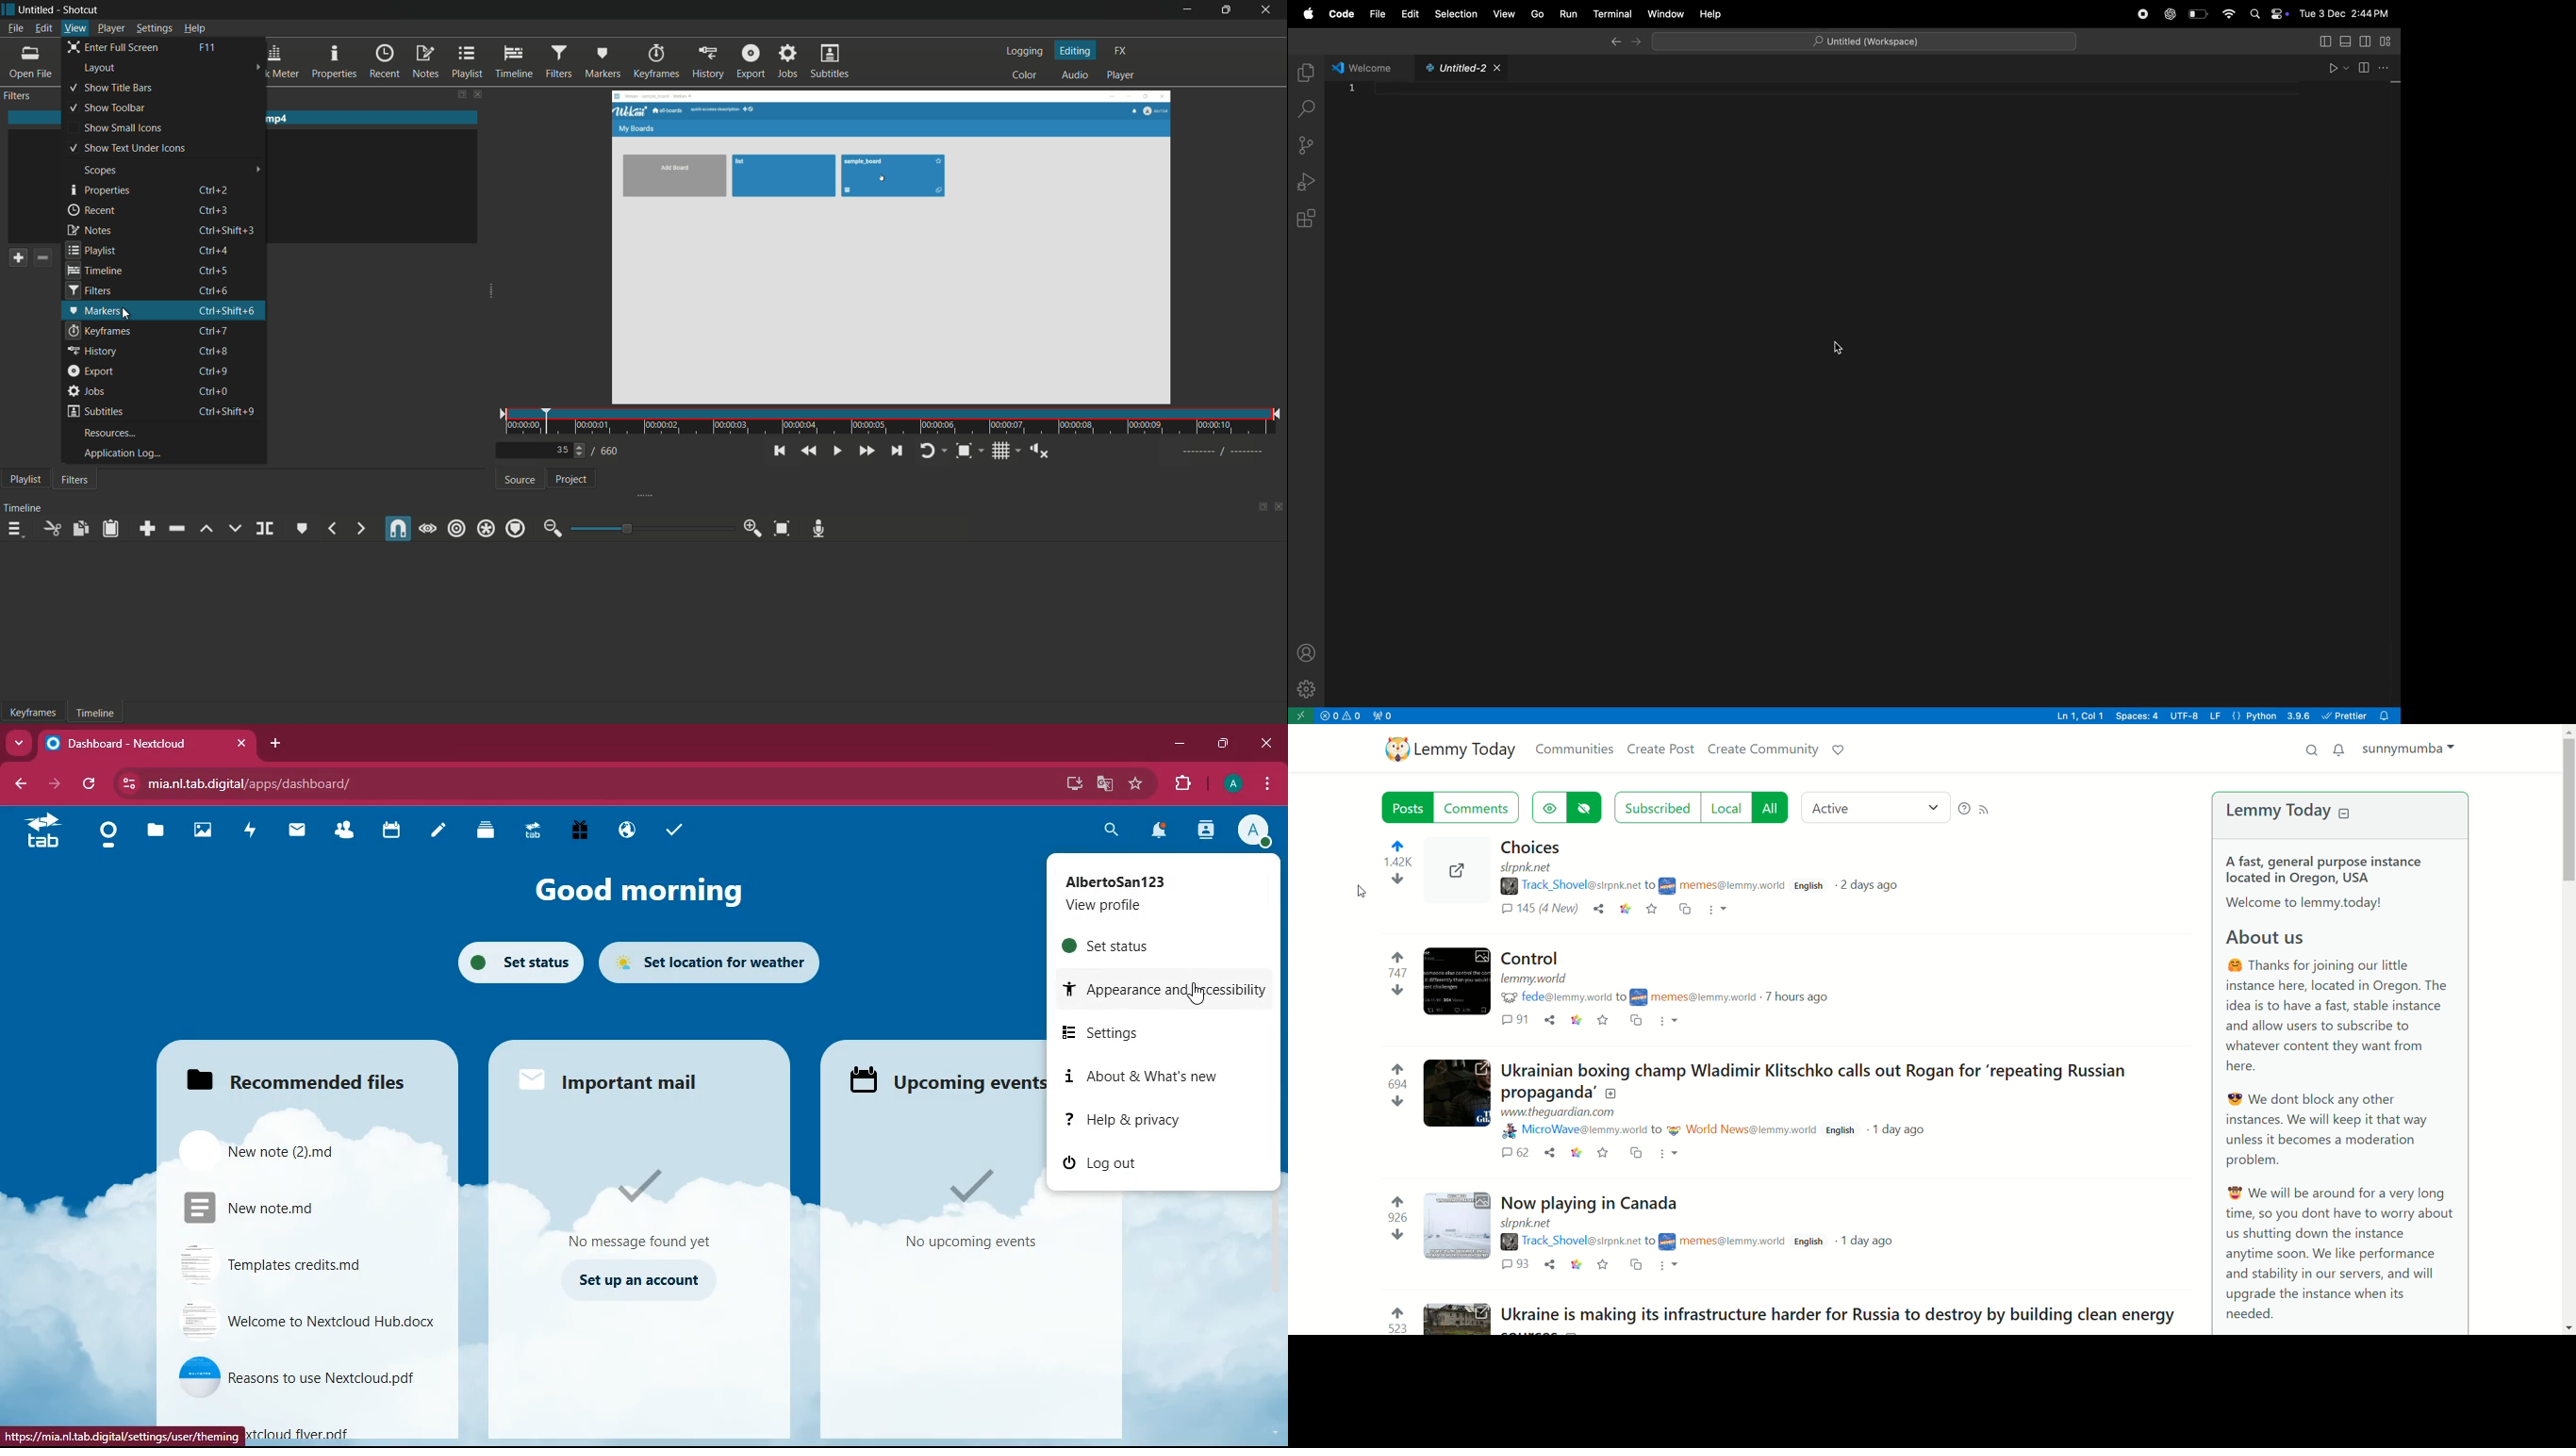 The width and height of the screenshot is (2576, 1456). What do you see at coordinates (513, 965) in the screenshot?
I see `set status` at bounding box center [513, 965].